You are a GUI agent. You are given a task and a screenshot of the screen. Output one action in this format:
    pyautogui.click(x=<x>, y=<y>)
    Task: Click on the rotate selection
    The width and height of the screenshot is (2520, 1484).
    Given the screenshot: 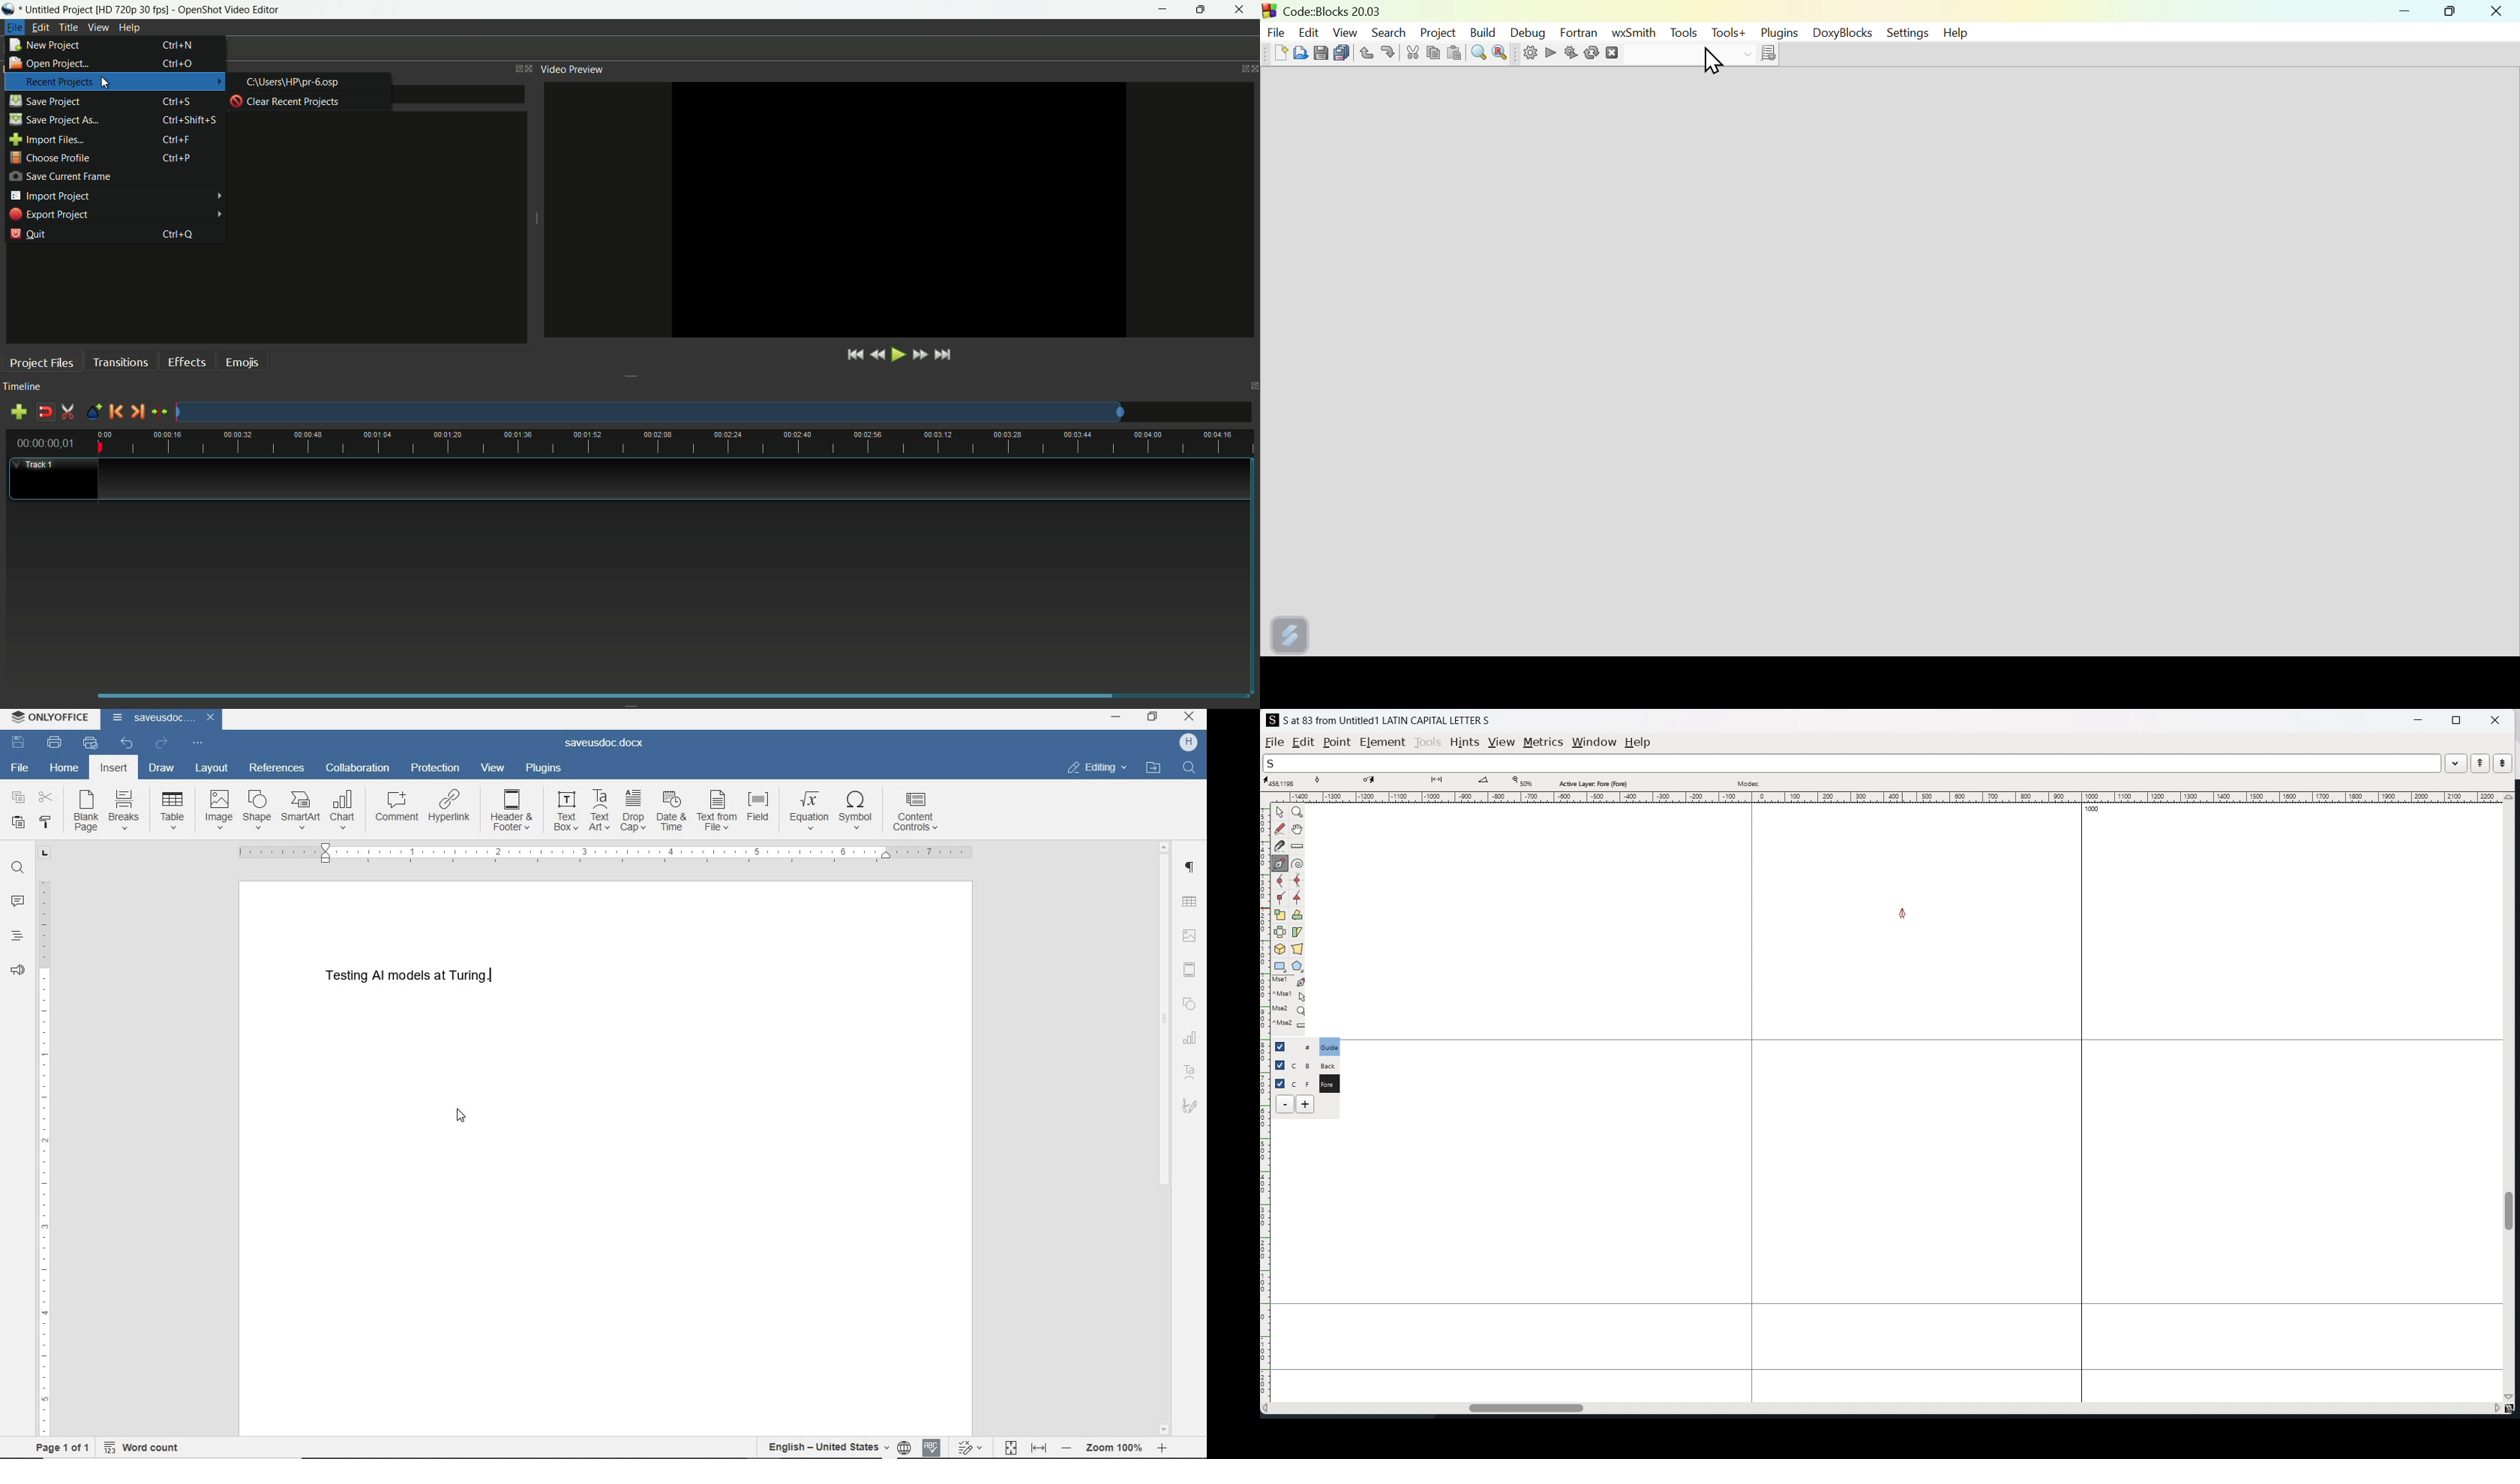 What is the action you would take?
    pyautogui.click(x=1298, y=915)
    